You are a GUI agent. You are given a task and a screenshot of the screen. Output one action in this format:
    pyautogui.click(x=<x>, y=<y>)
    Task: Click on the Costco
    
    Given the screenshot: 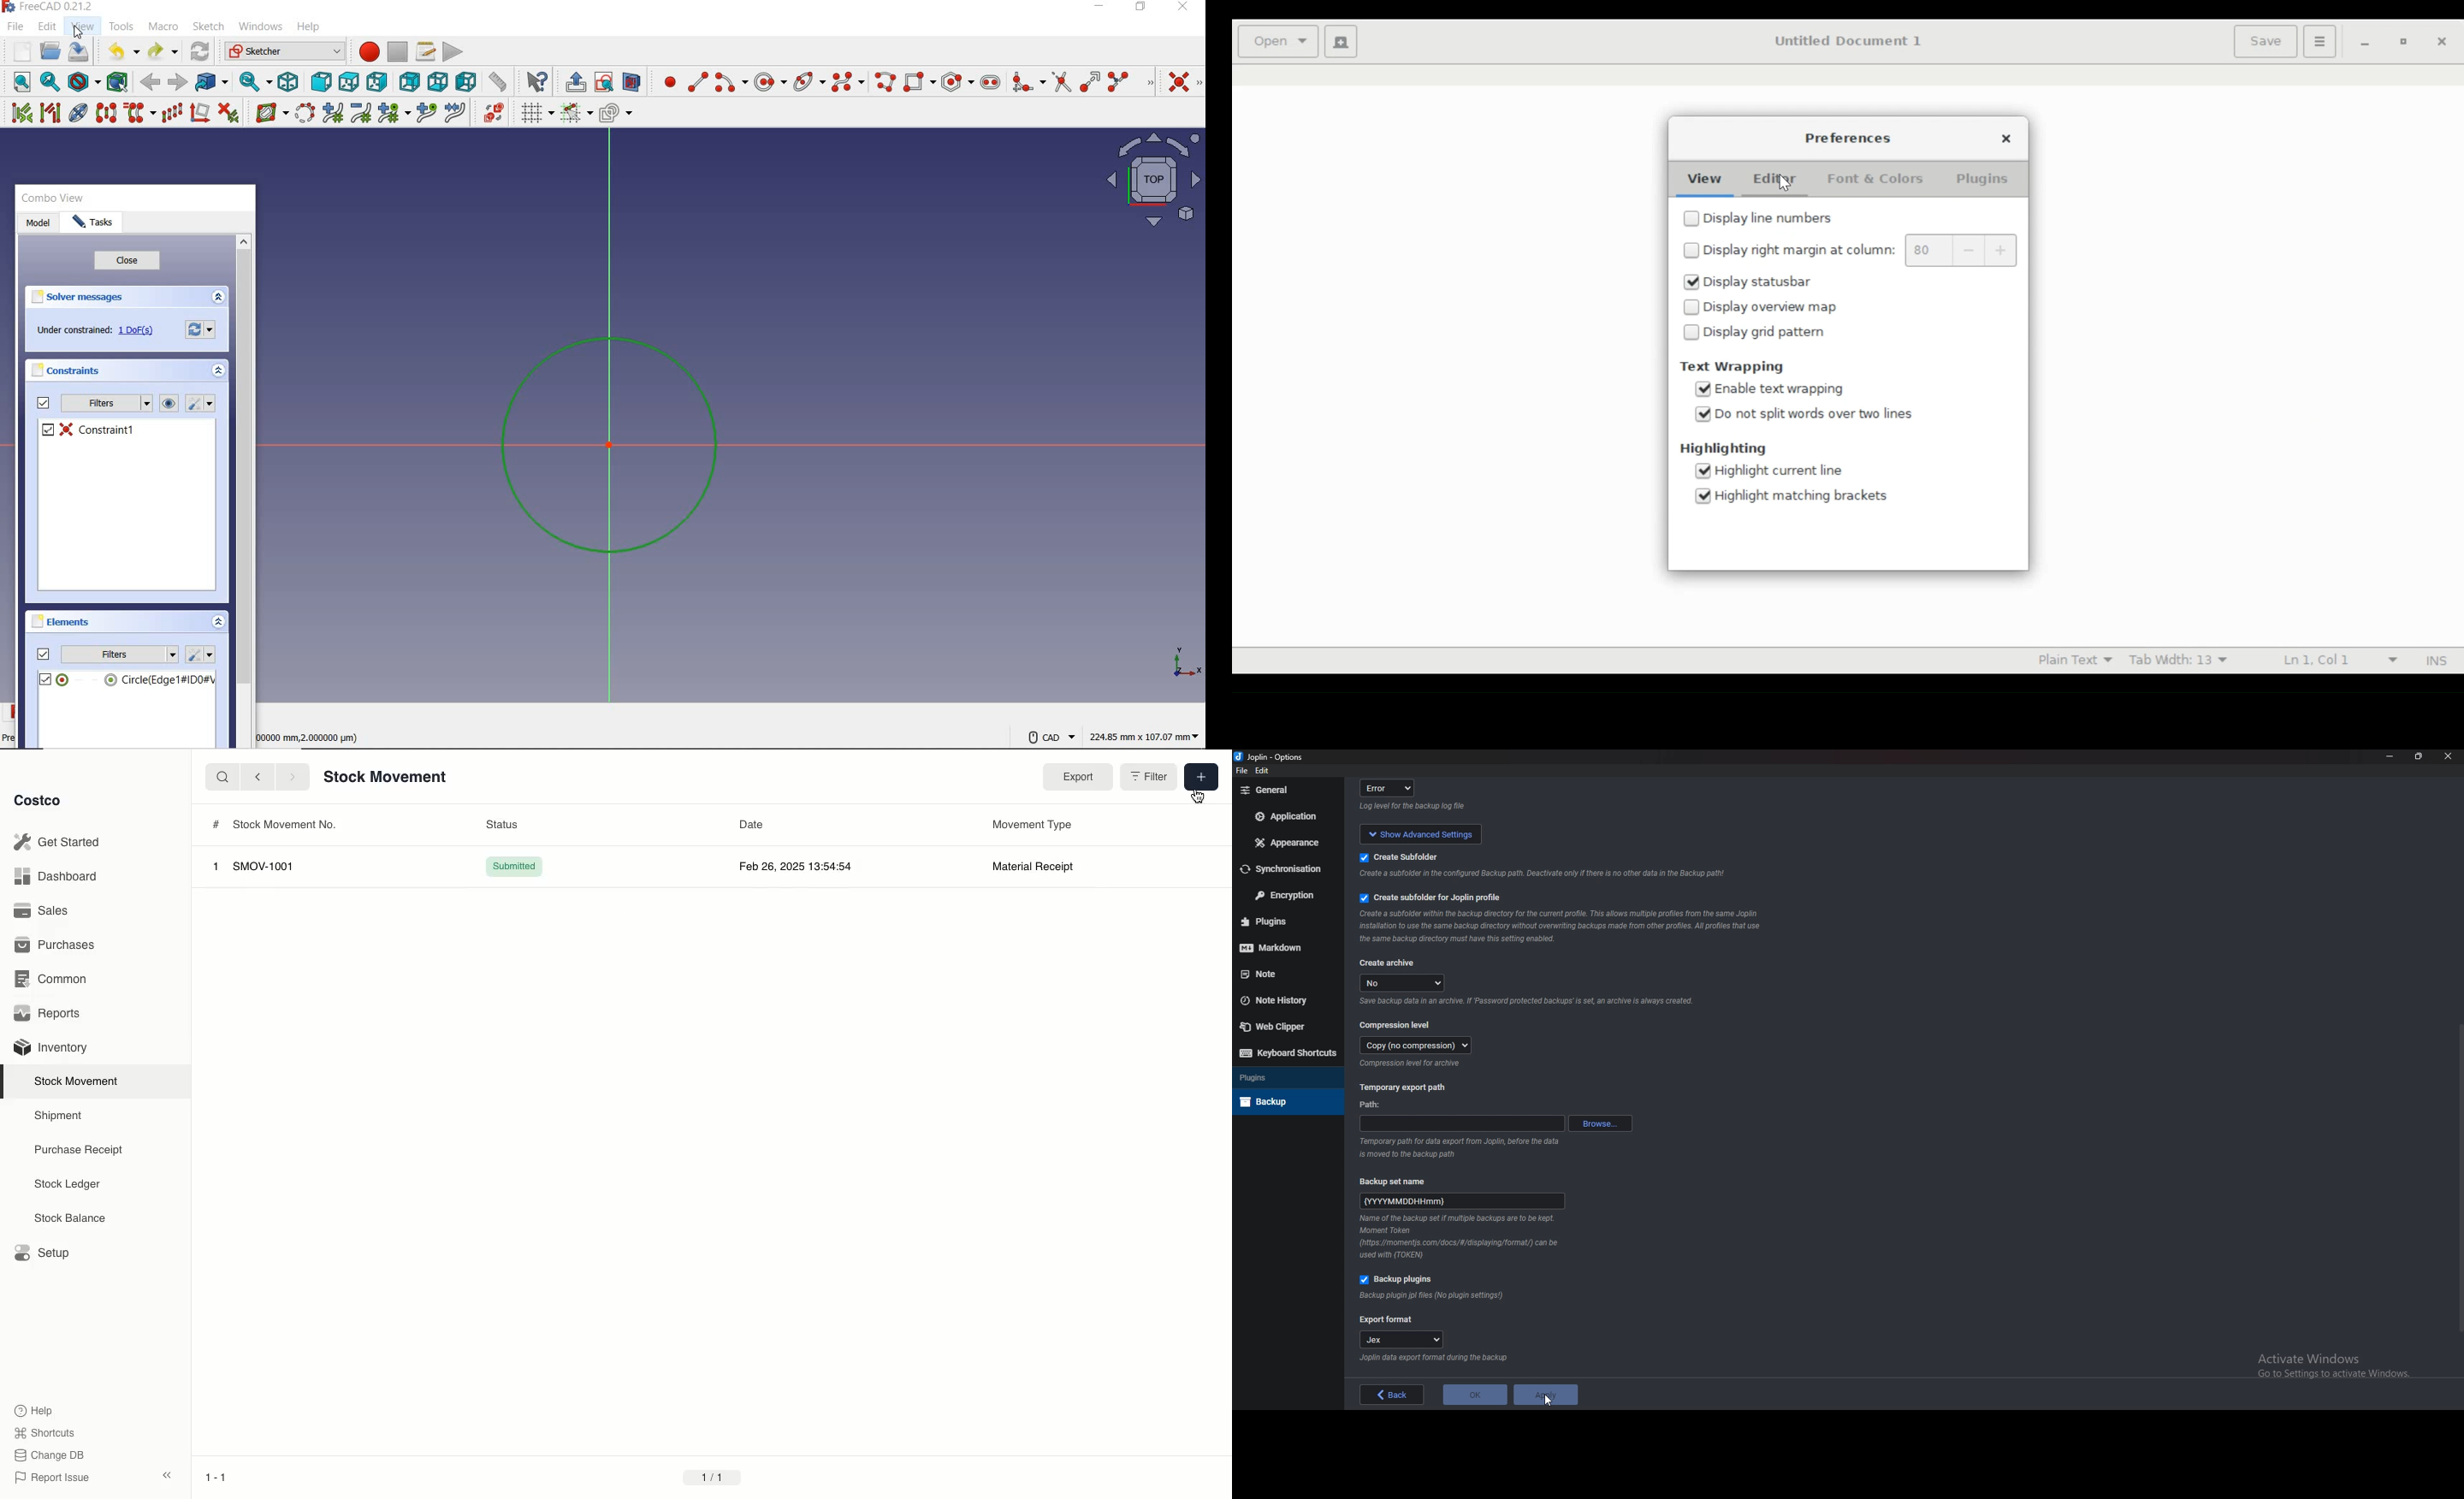 What is the action you would take?
    pyautogui.click(x=38, y=801)
    